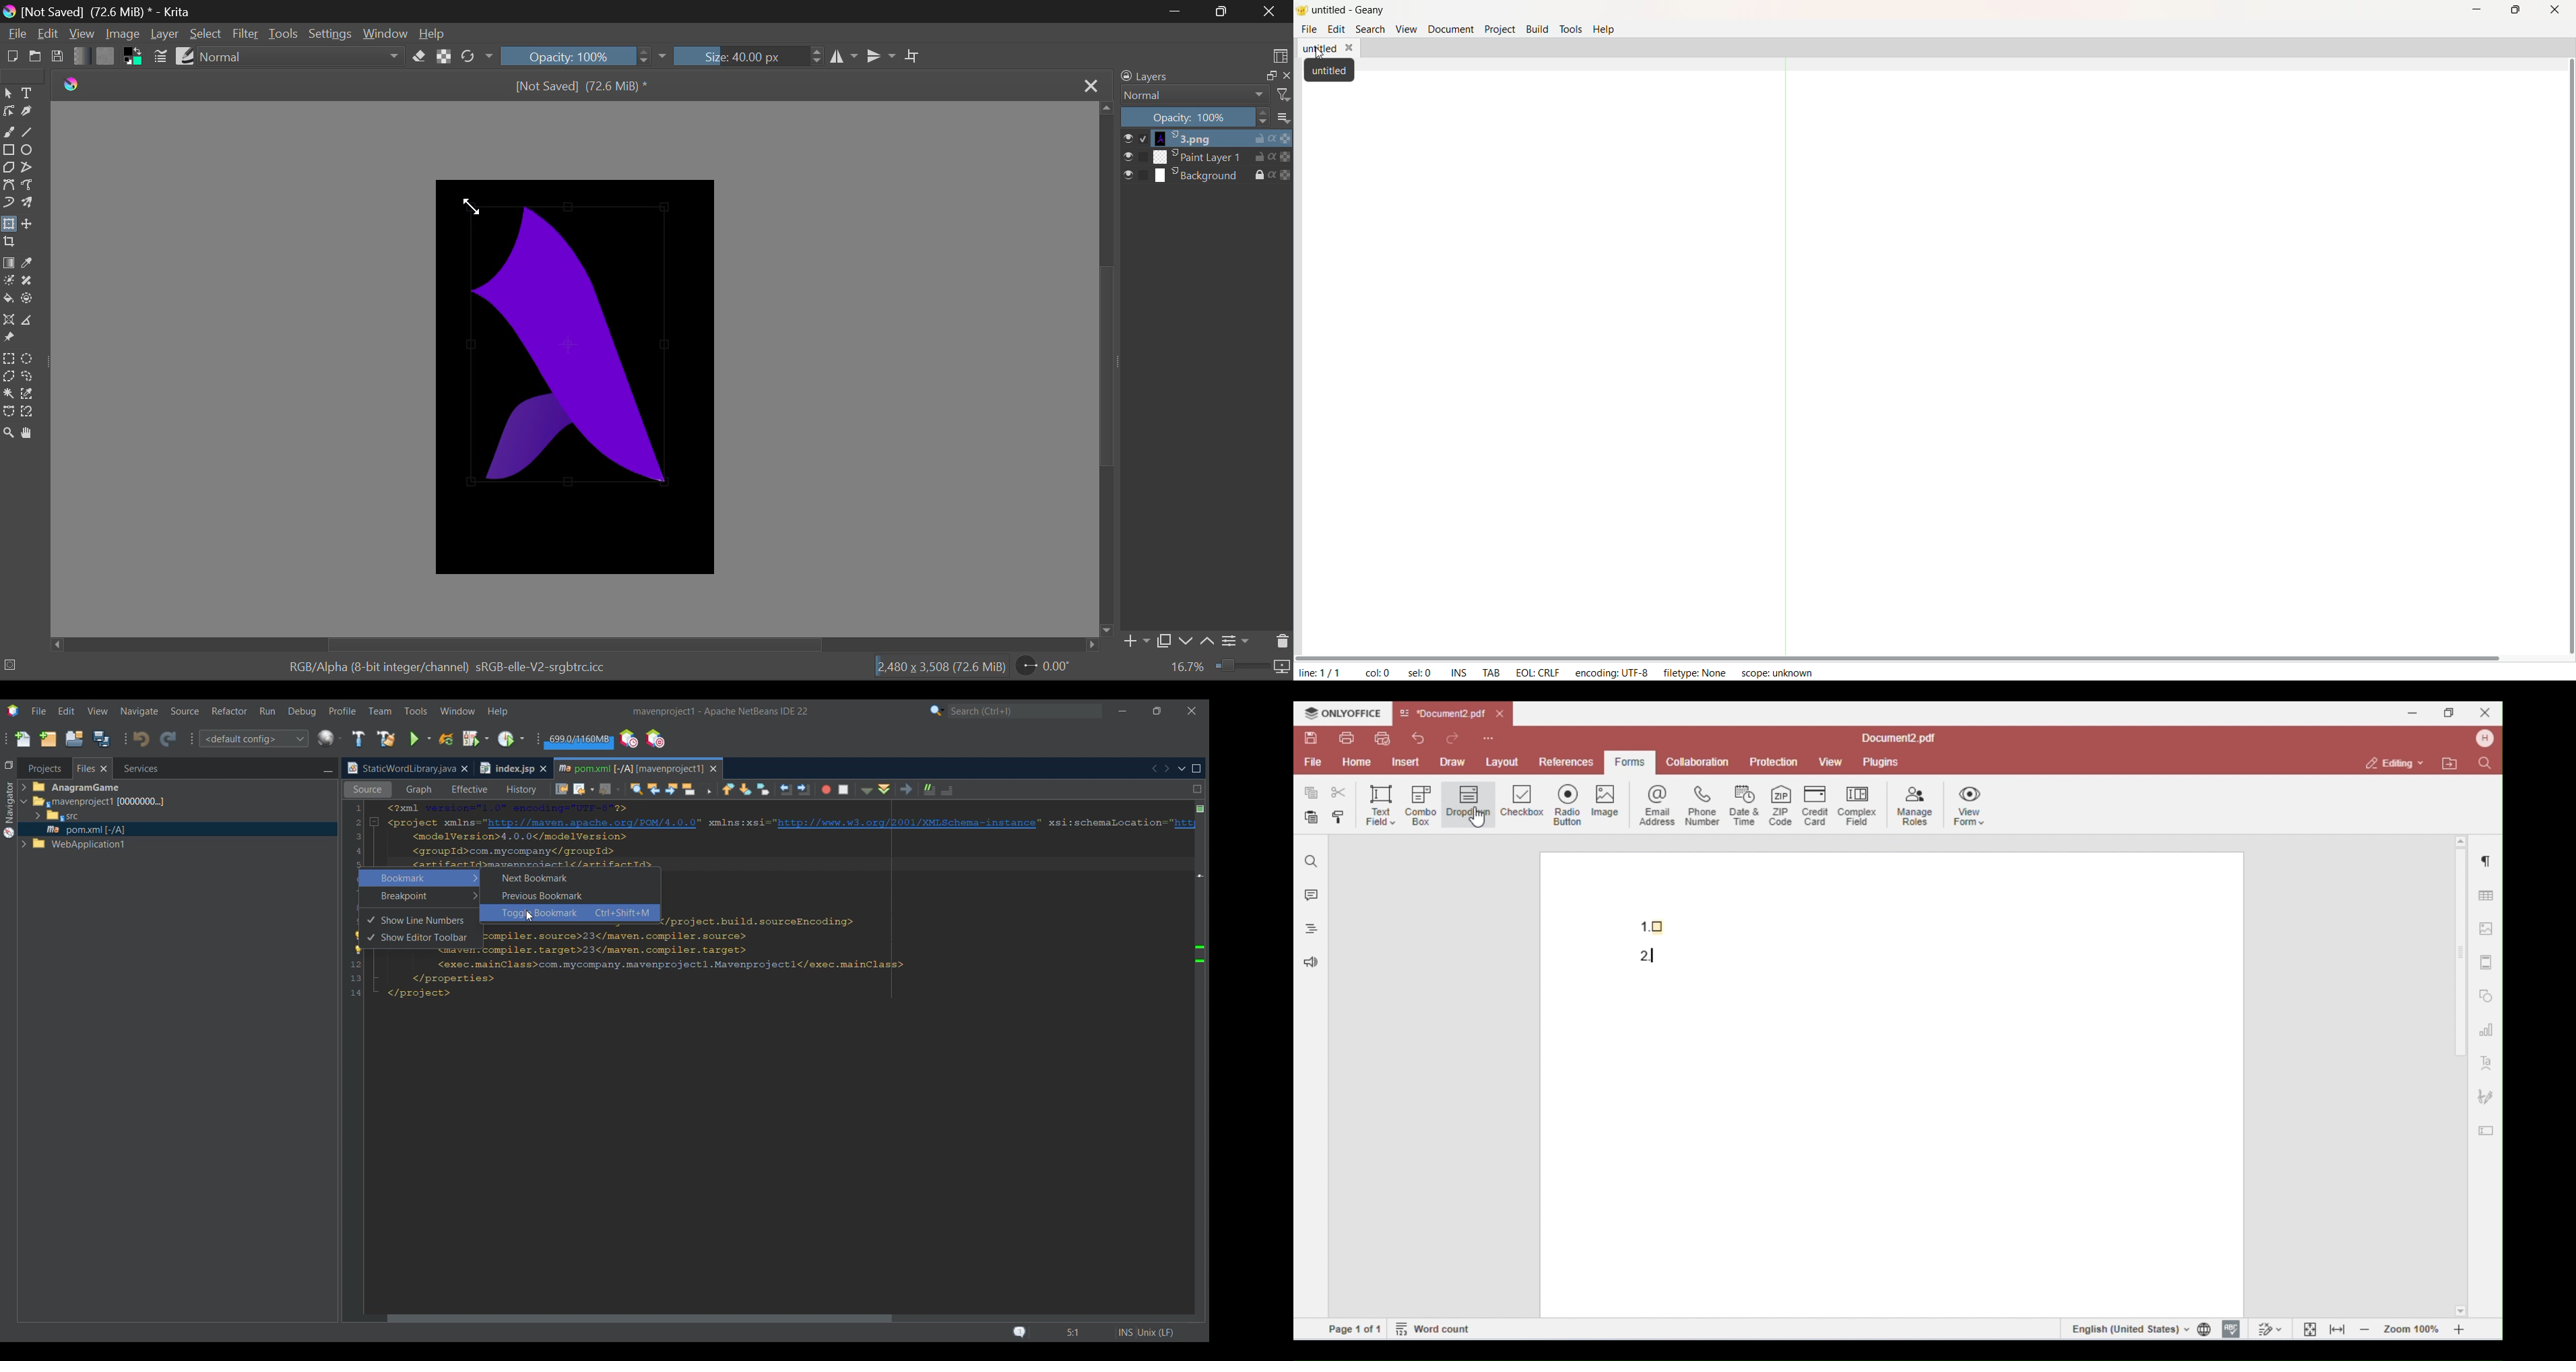 The height and width of the screenshot is (1372, 2576). I want to click on cursor, so click(1322, 53).